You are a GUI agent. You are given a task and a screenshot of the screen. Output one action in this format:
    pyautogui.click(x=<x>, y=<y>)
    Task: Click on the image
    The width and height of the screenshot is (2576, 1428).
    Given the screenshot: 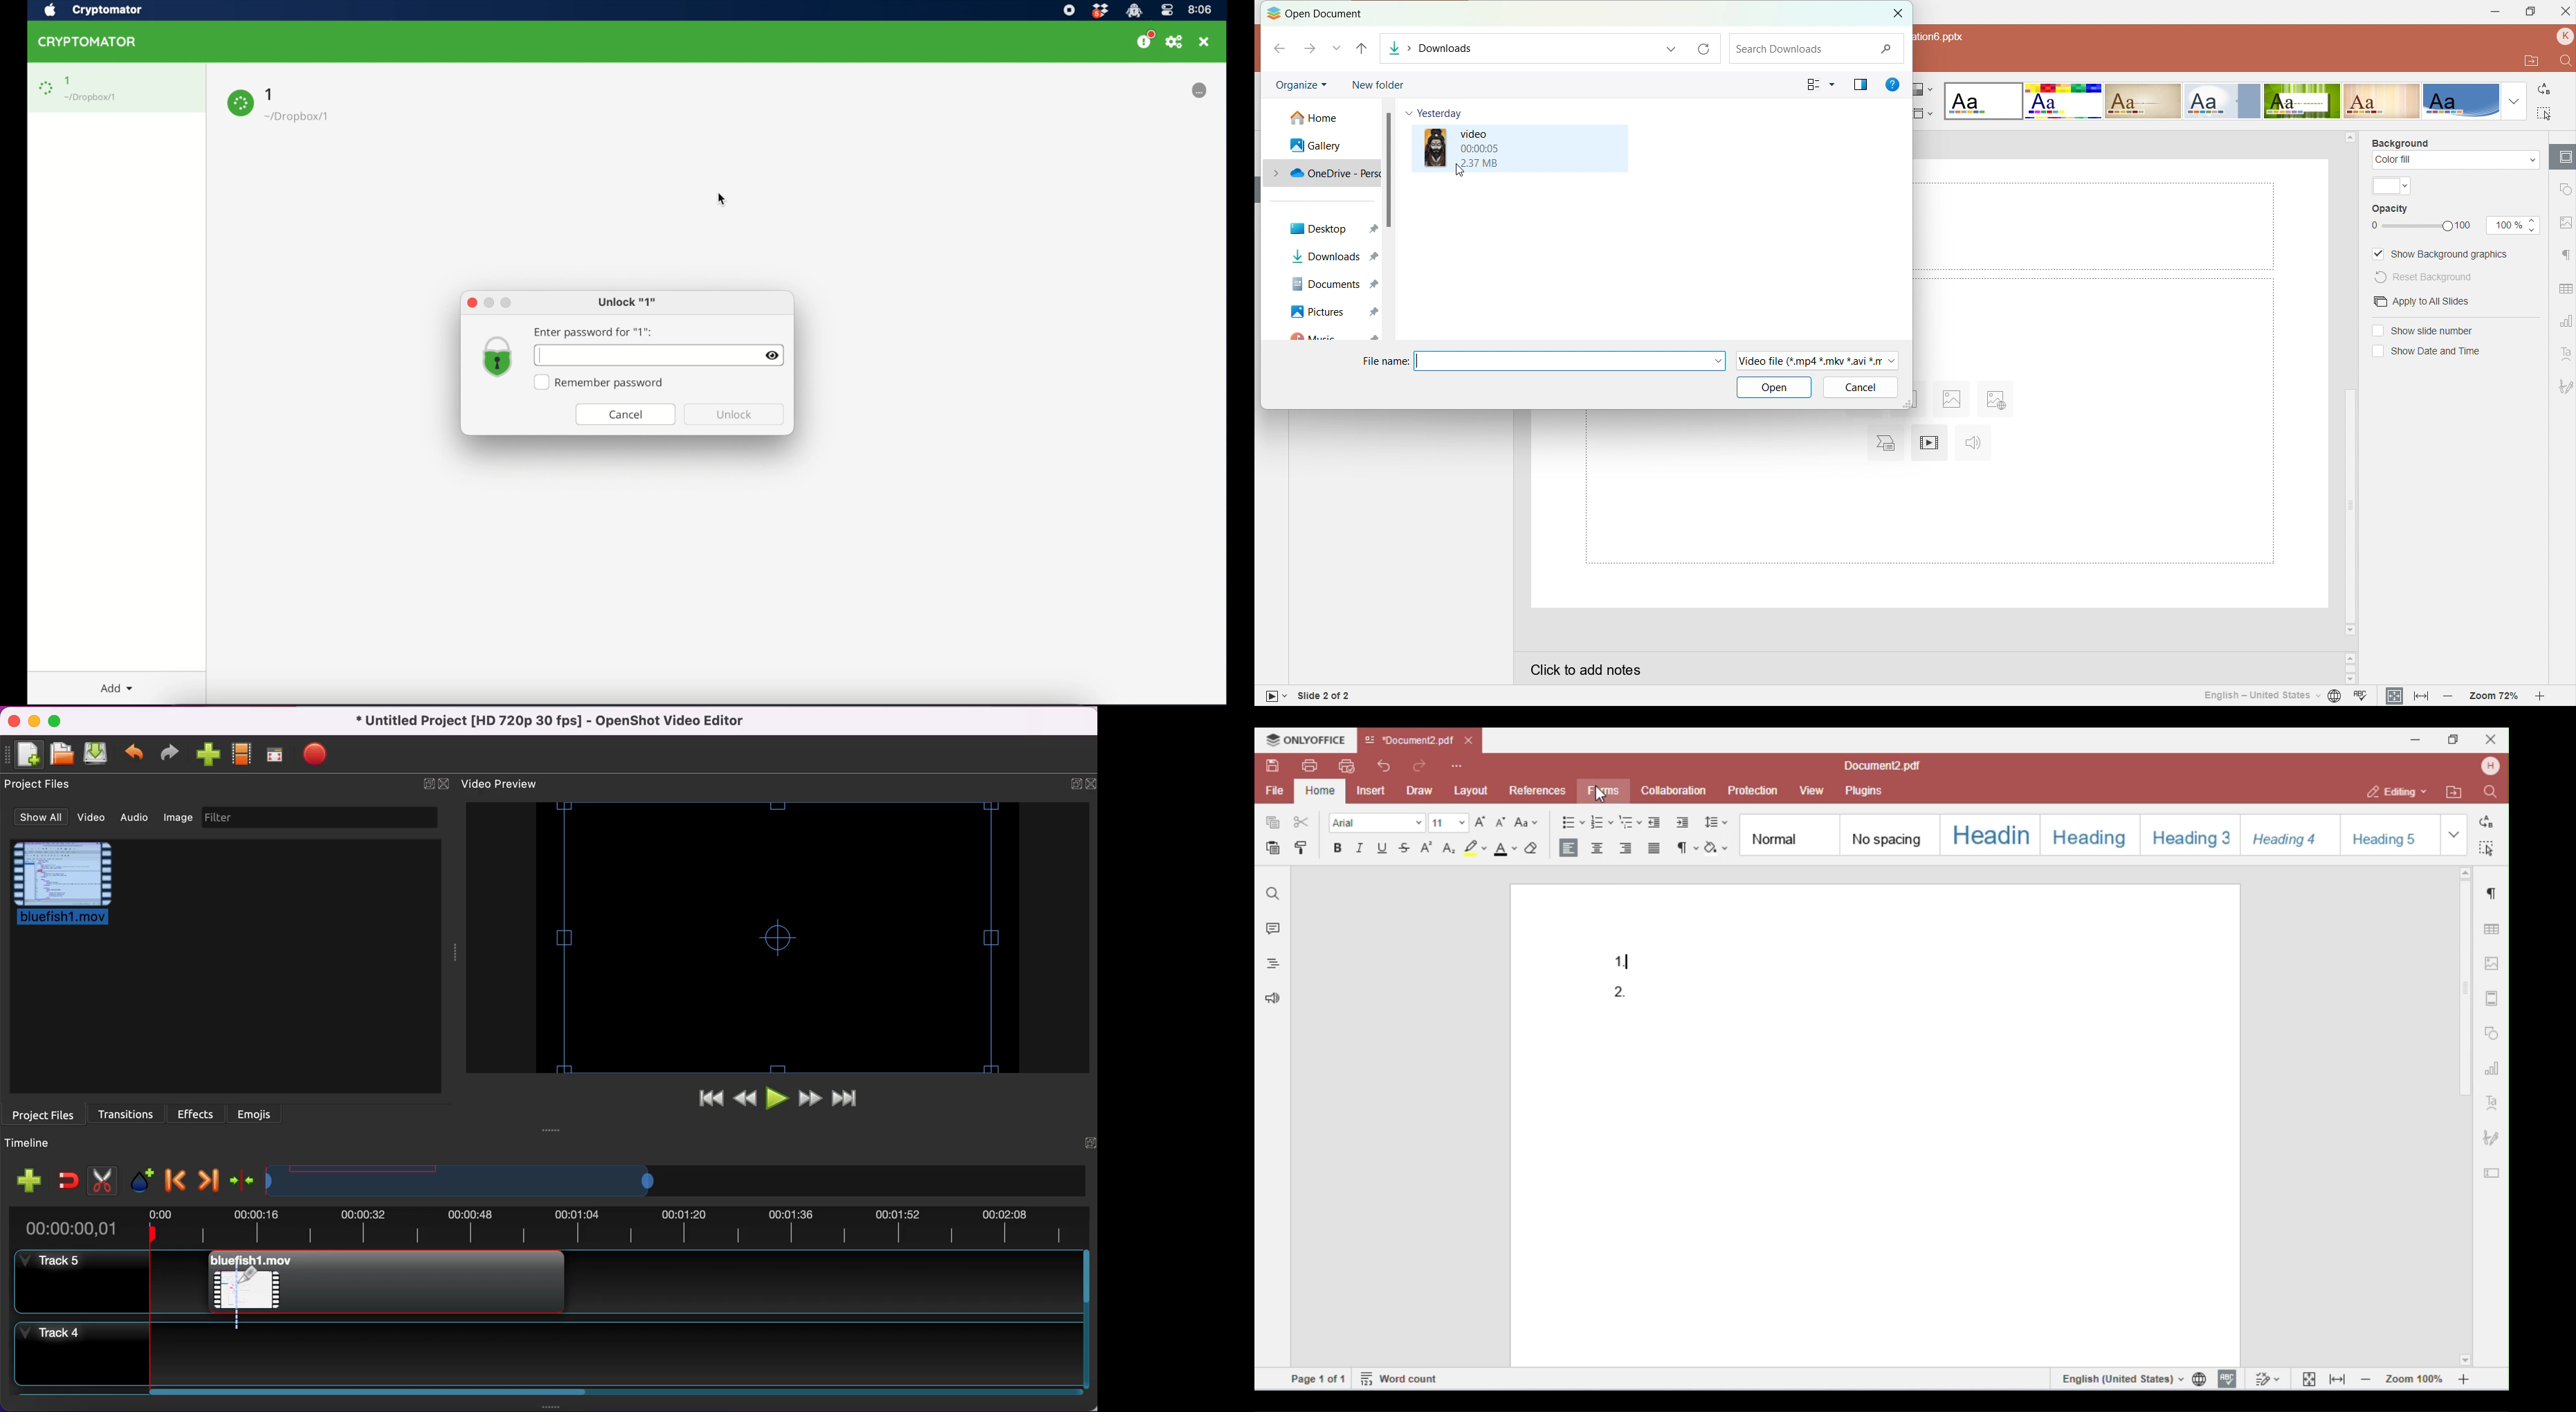 What is the action you would take?
    pyautogui.click(x=179, y=820)
    